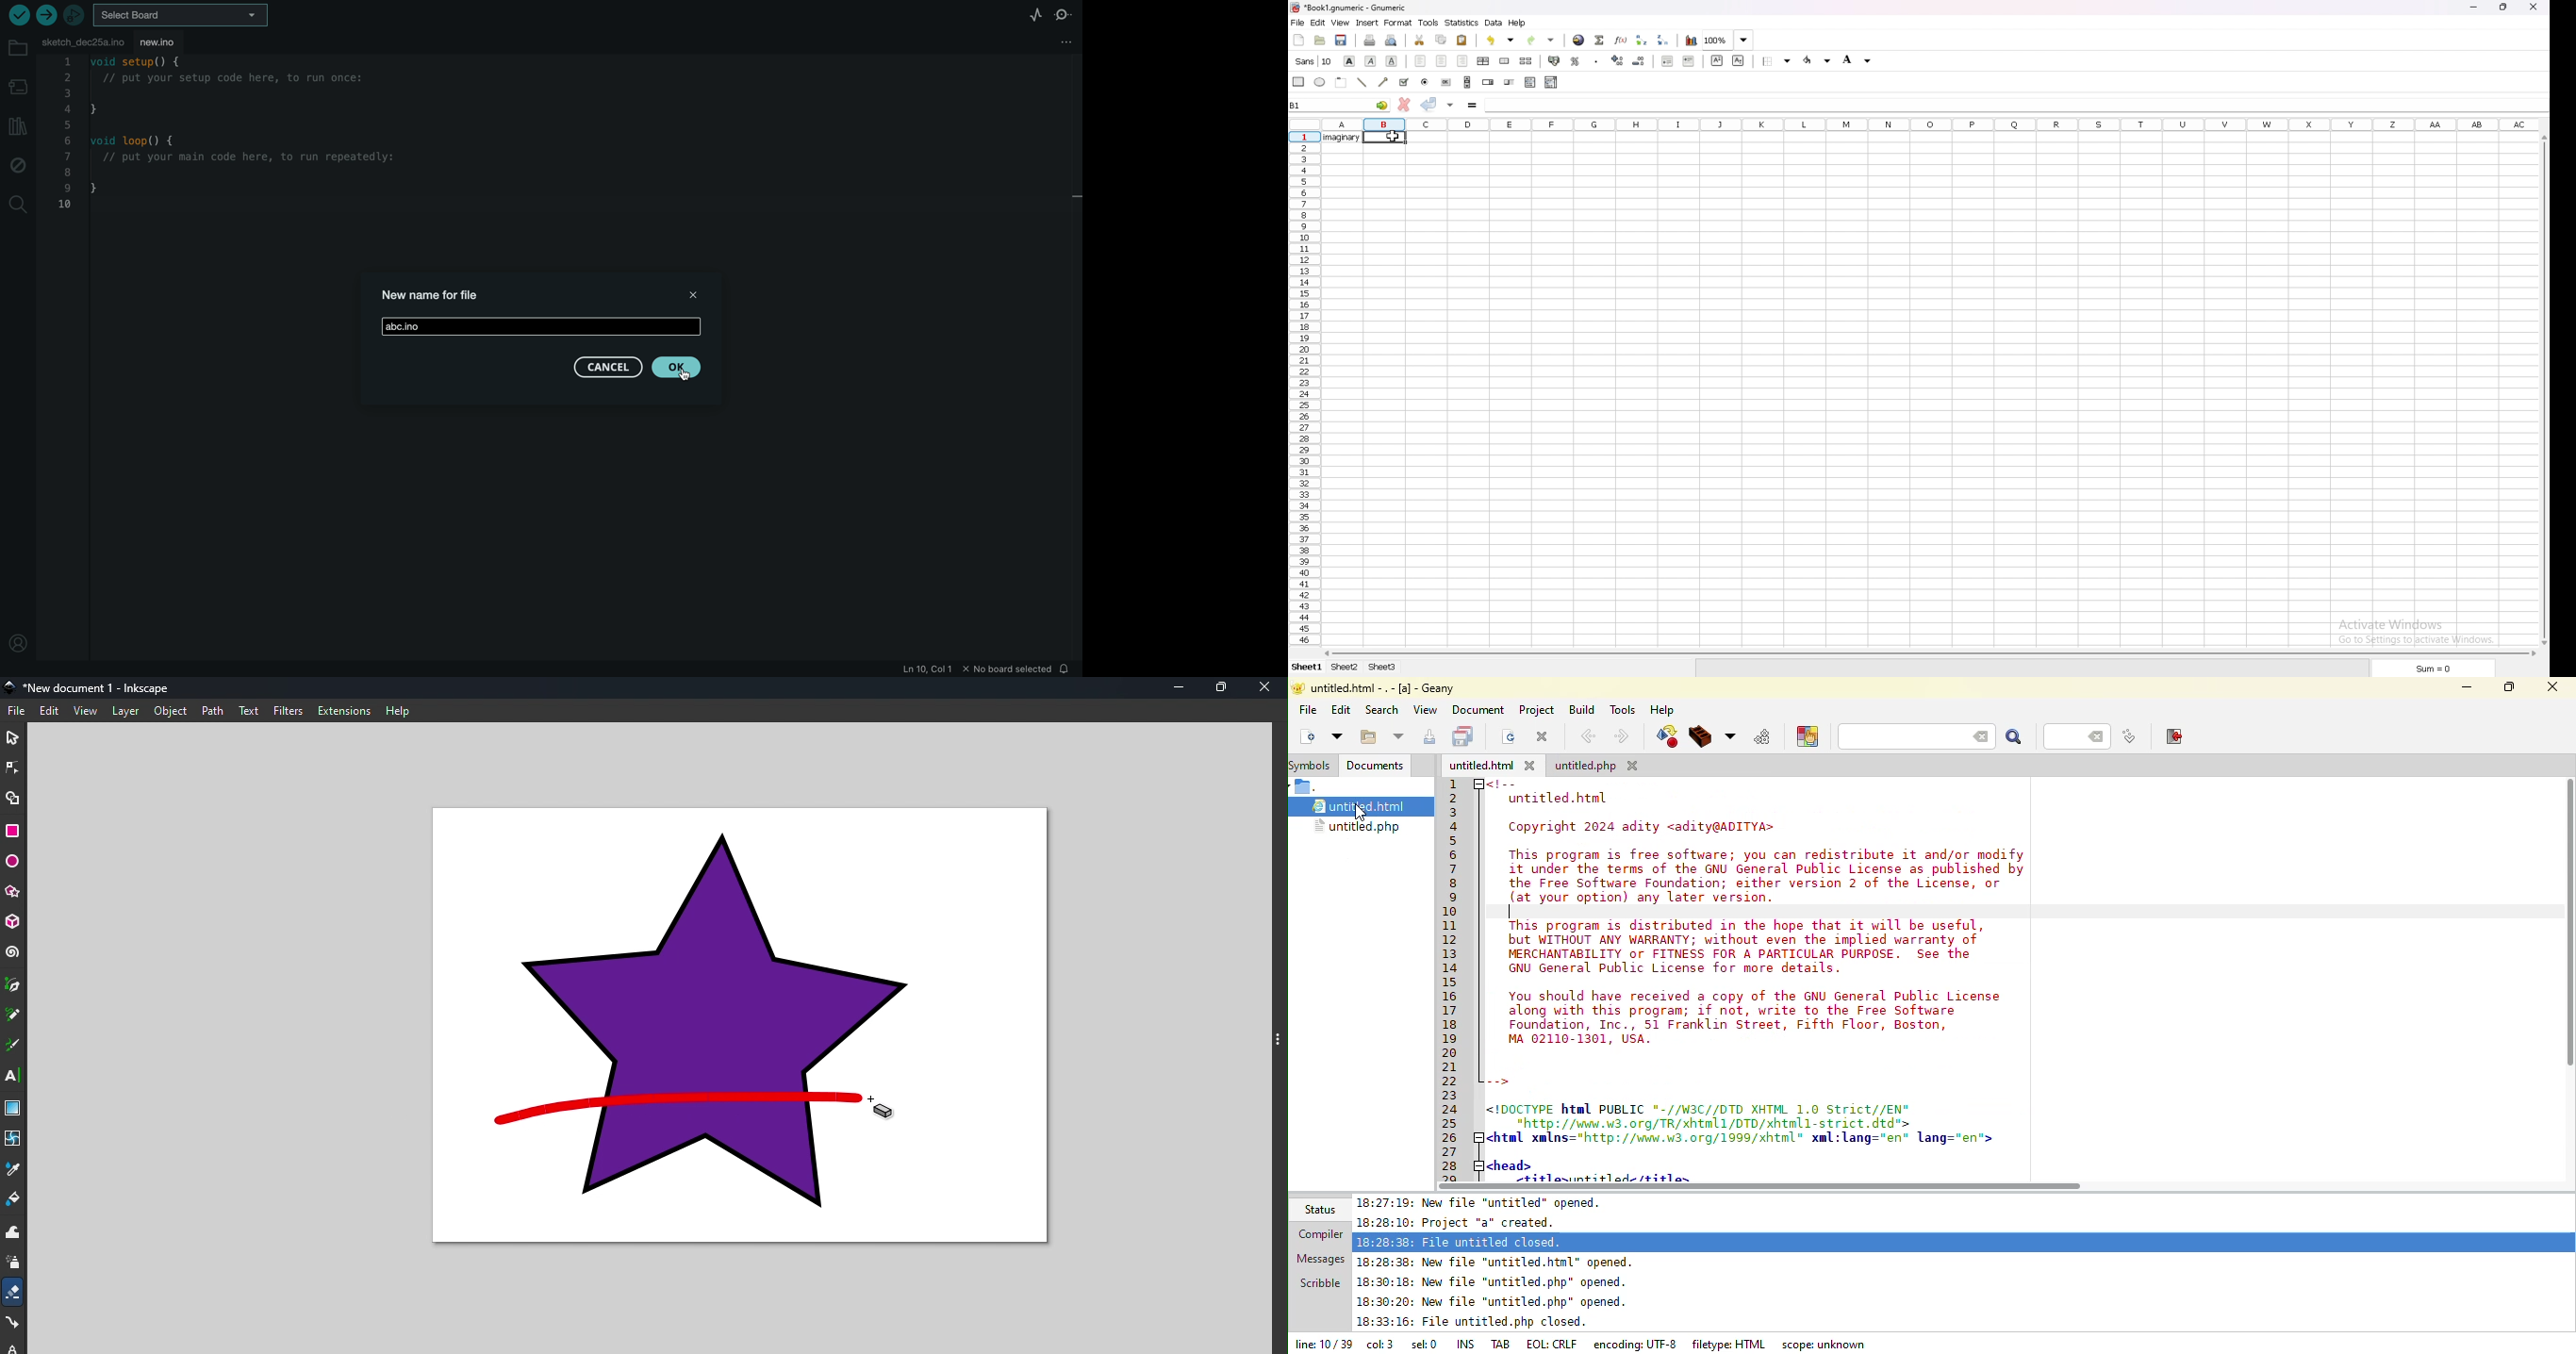  Describe the element at coordinates (697, 294) in the screenshot. I see `close` at that location.